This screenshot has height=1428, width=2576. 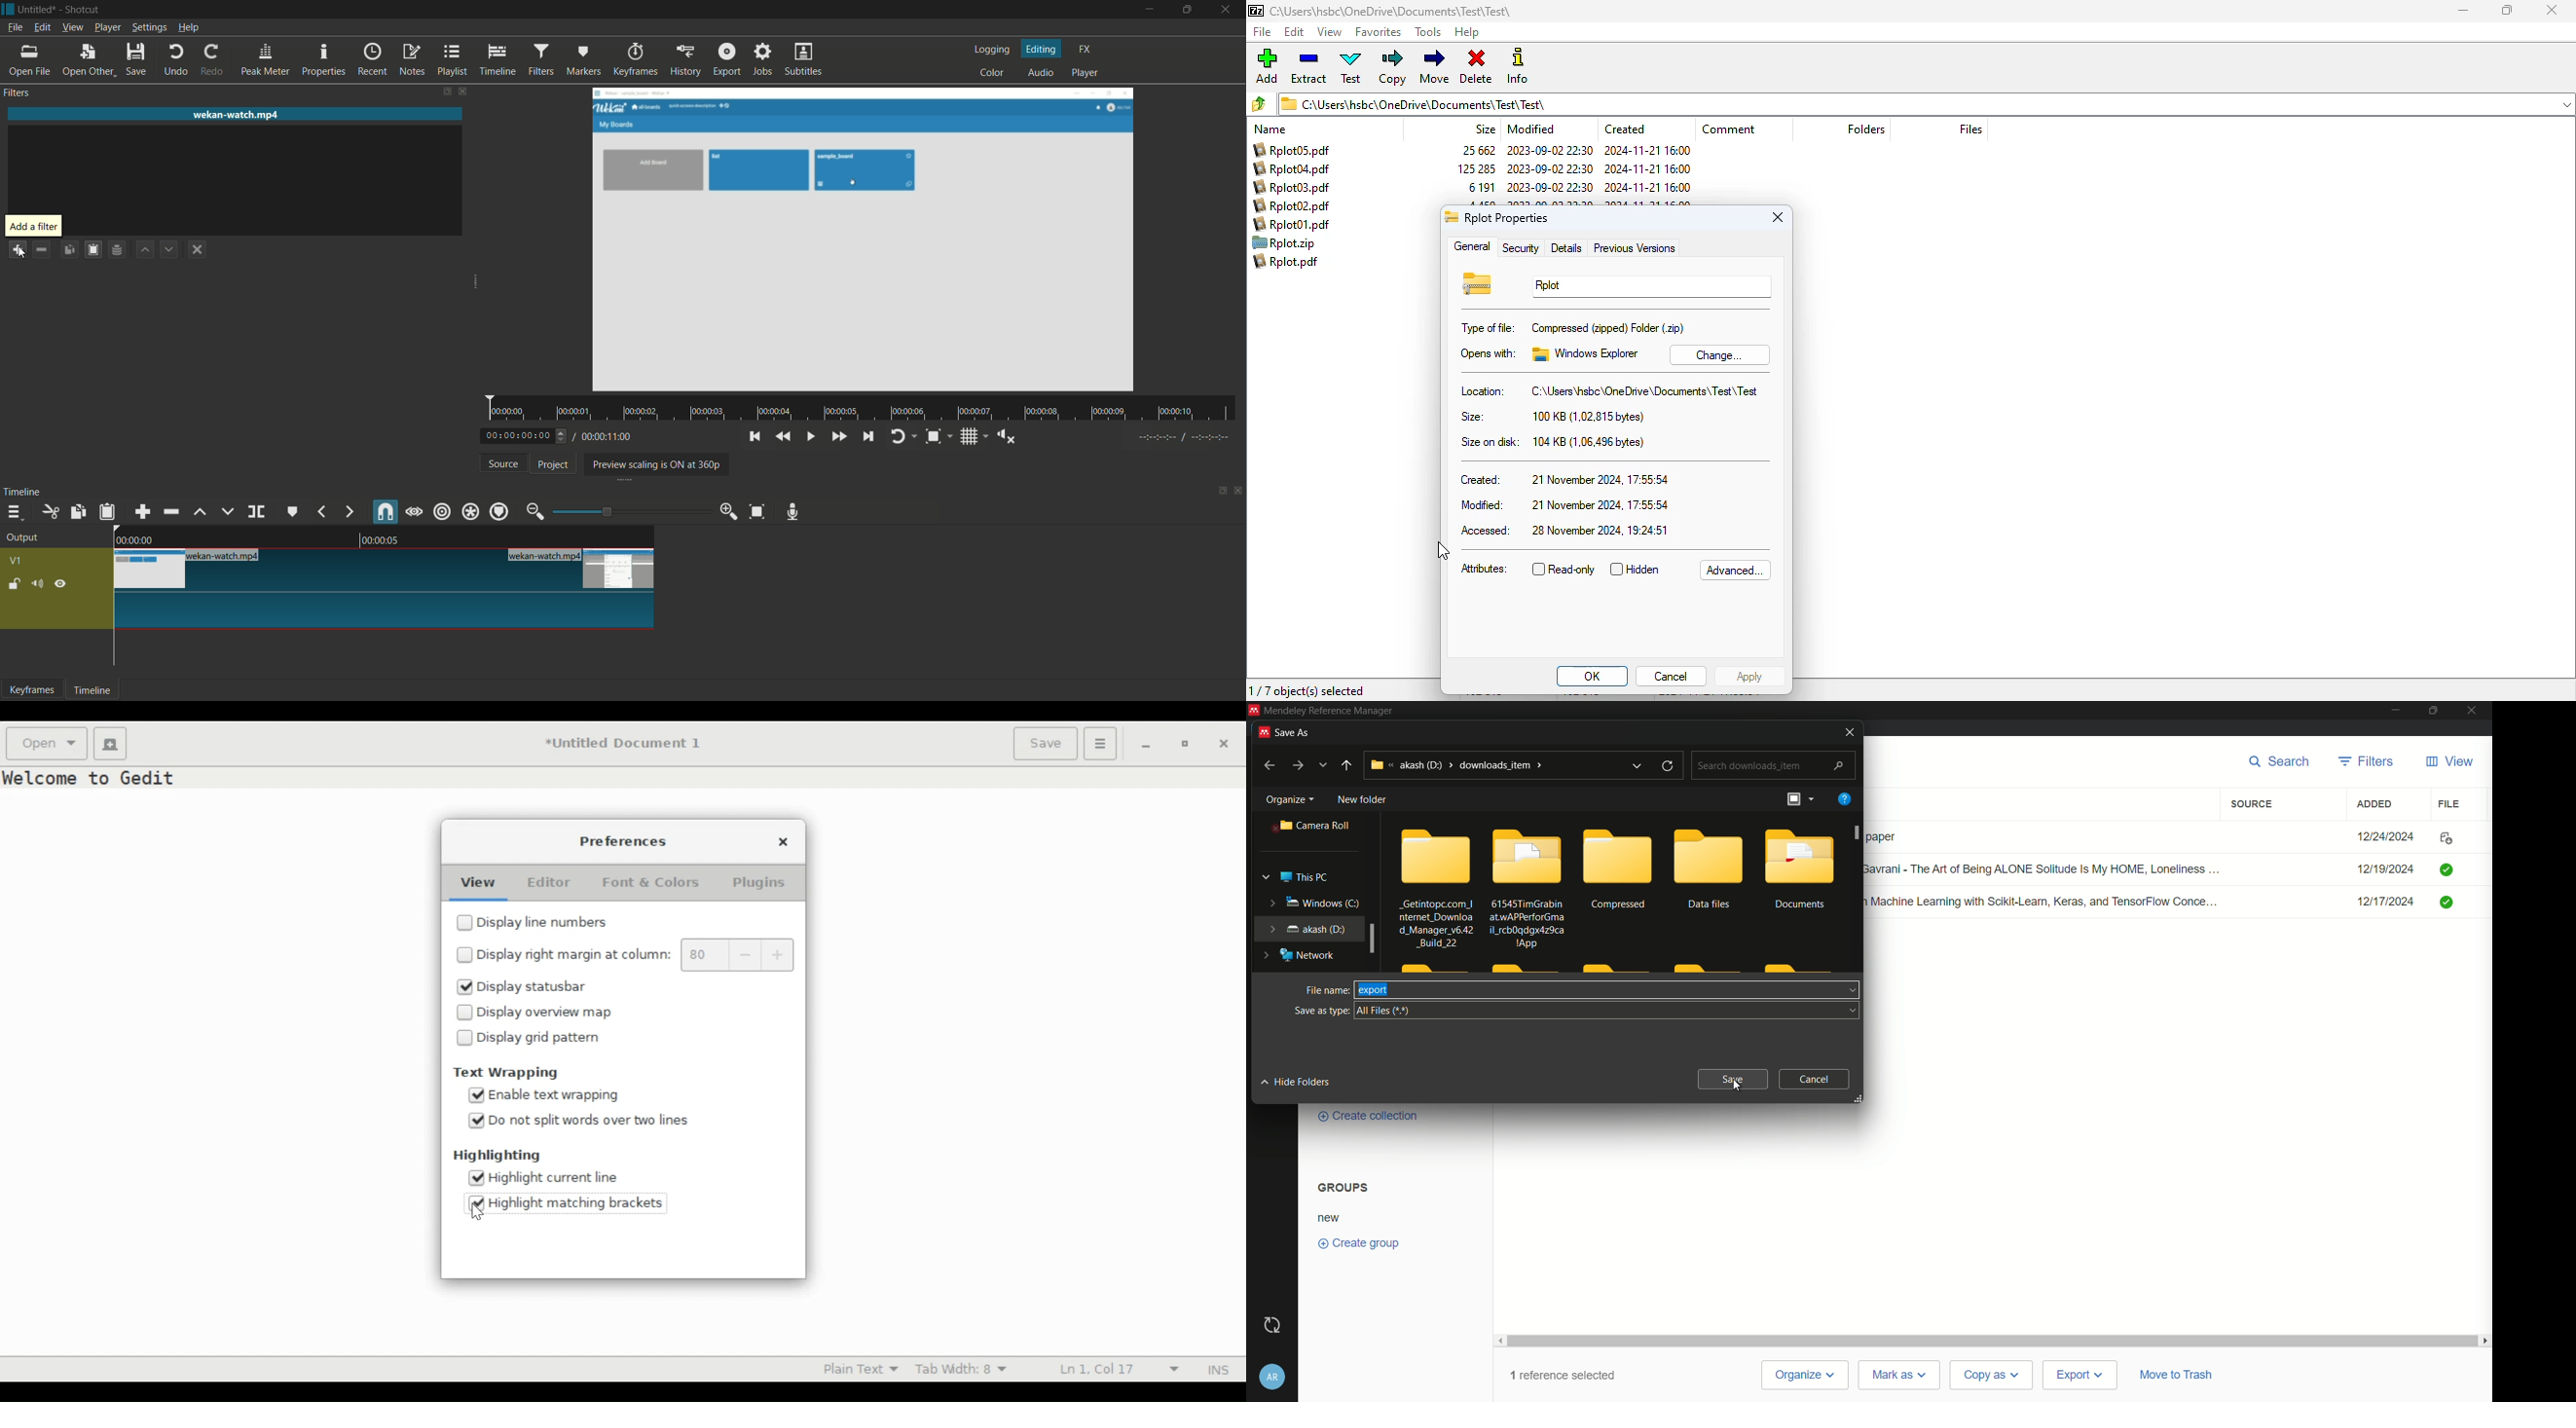 What do you see at coordinates (384, 512) in the screenshot?
I see `snap` at bounding box center [384, 512].